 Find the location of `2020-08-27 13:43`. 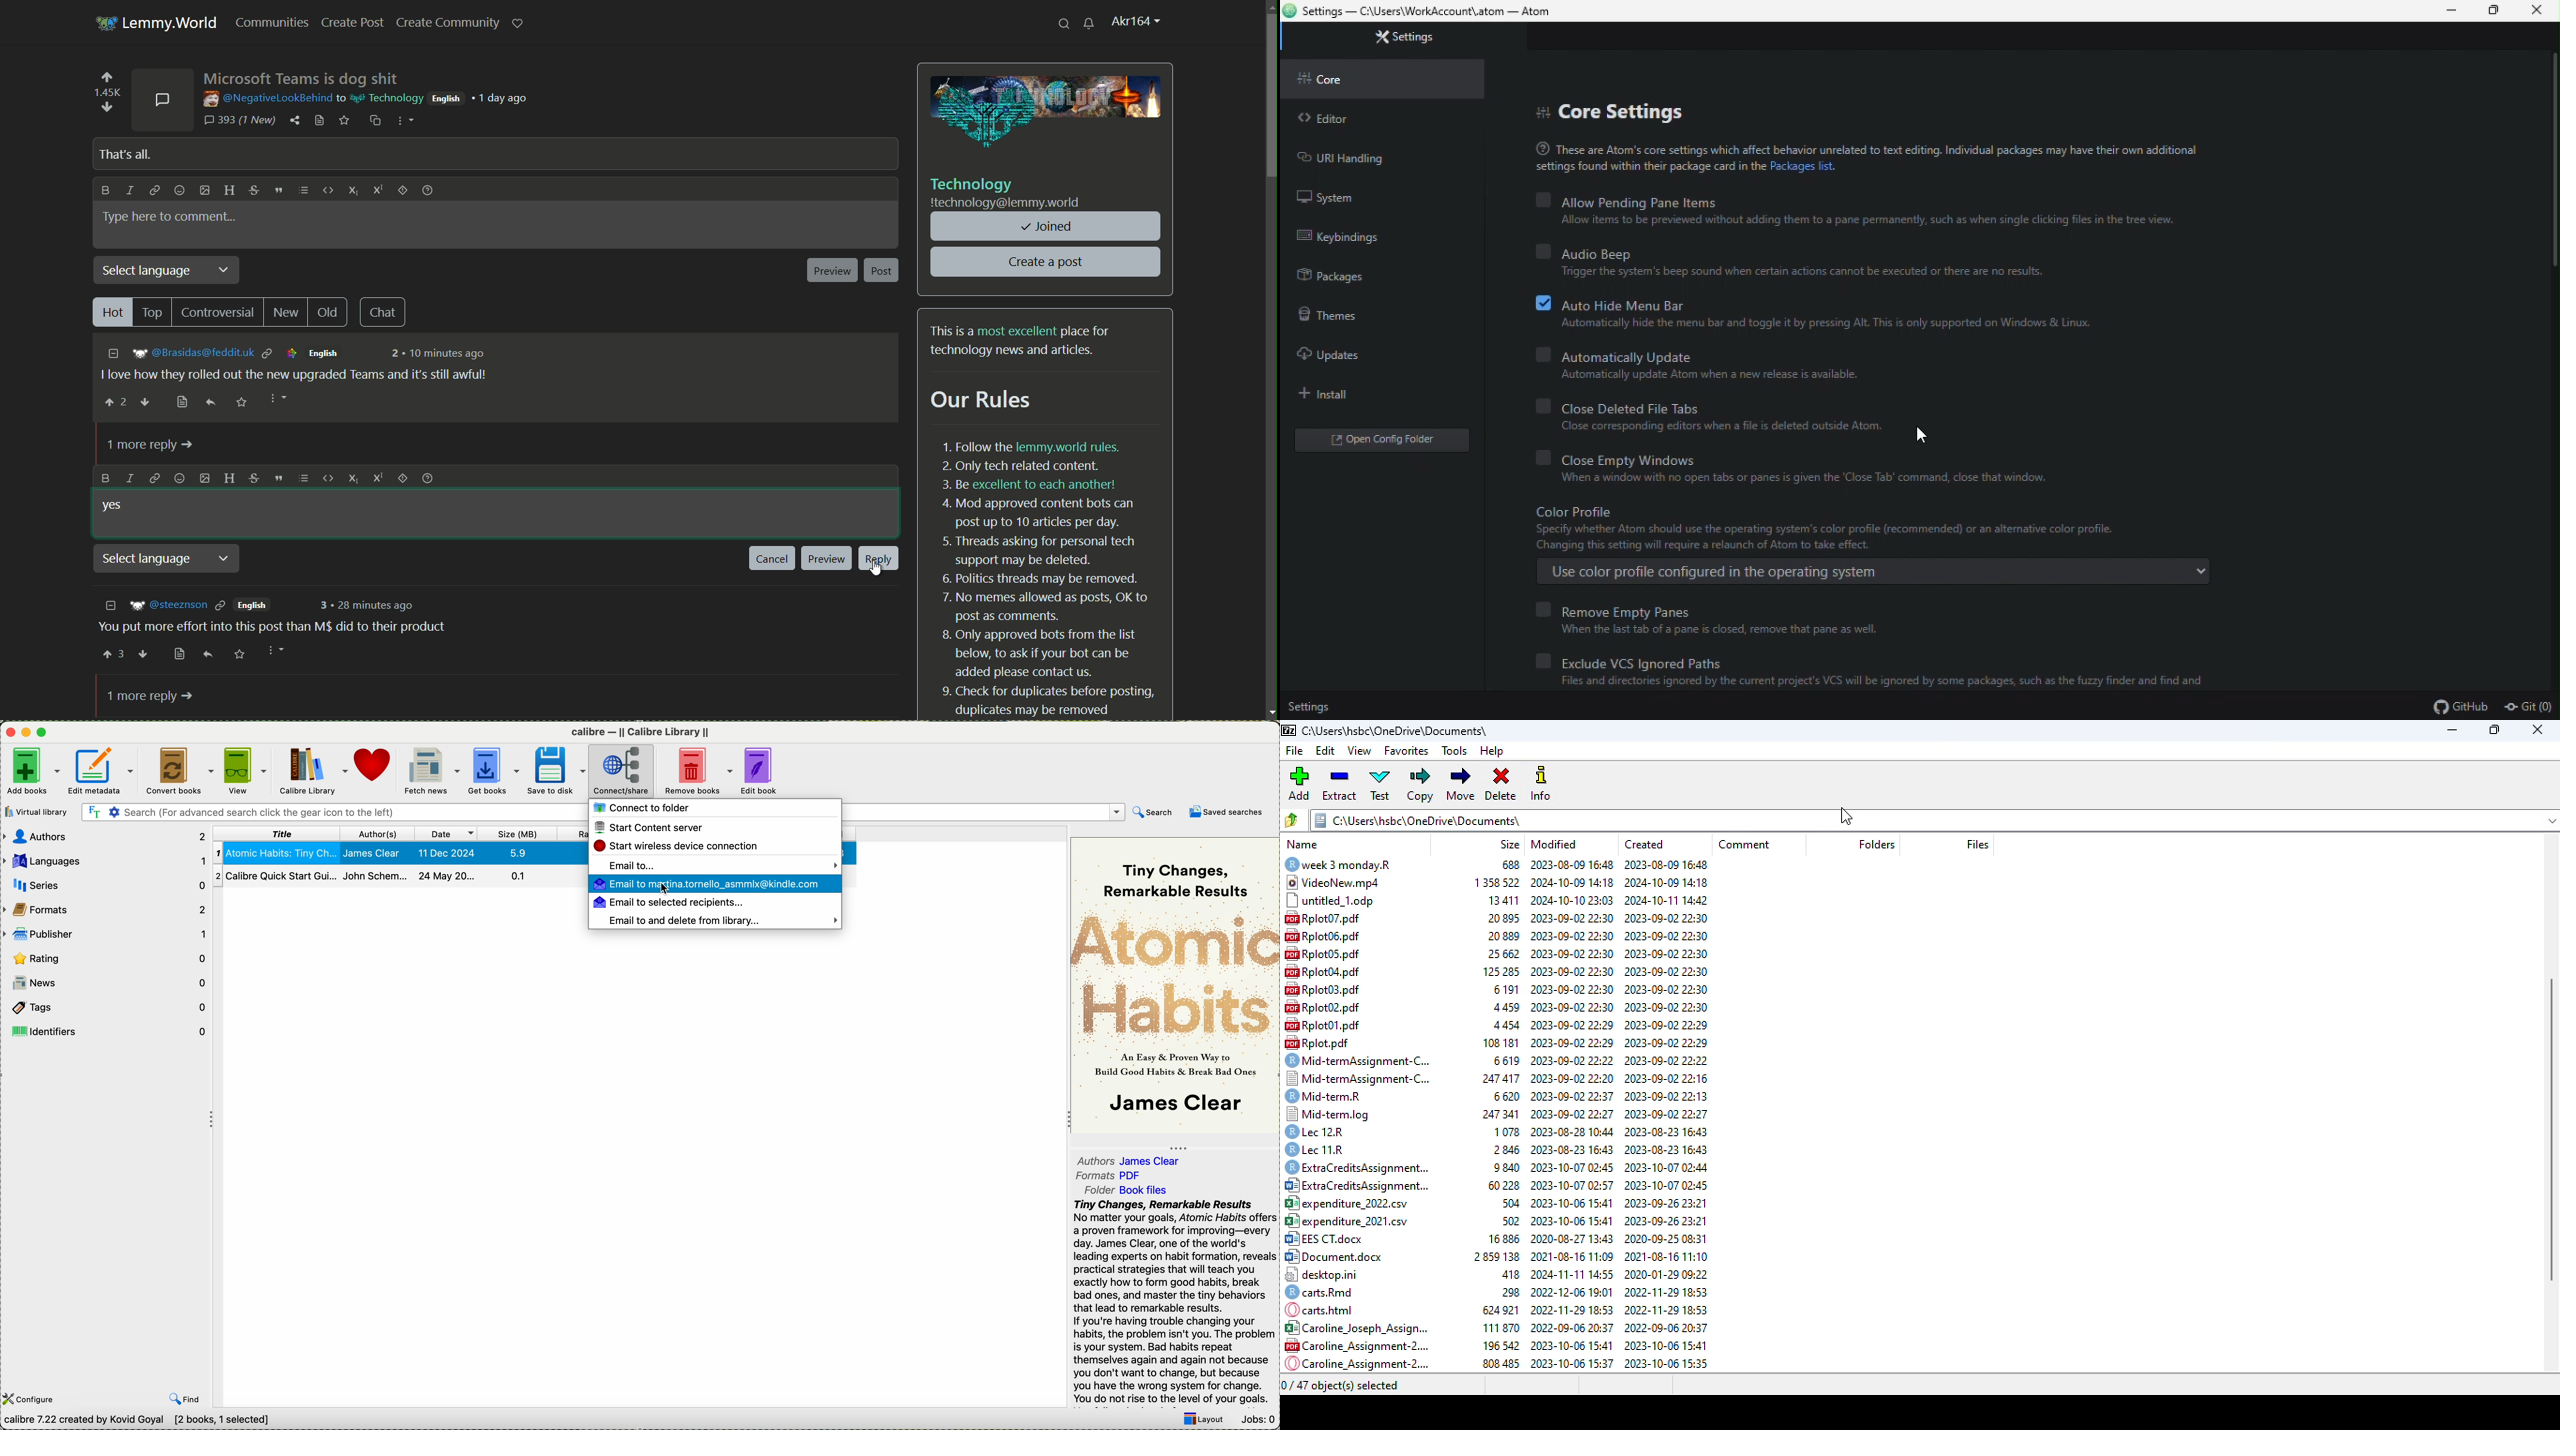

2020-08-27 13:43 is located at coordinates (1571, 1240).